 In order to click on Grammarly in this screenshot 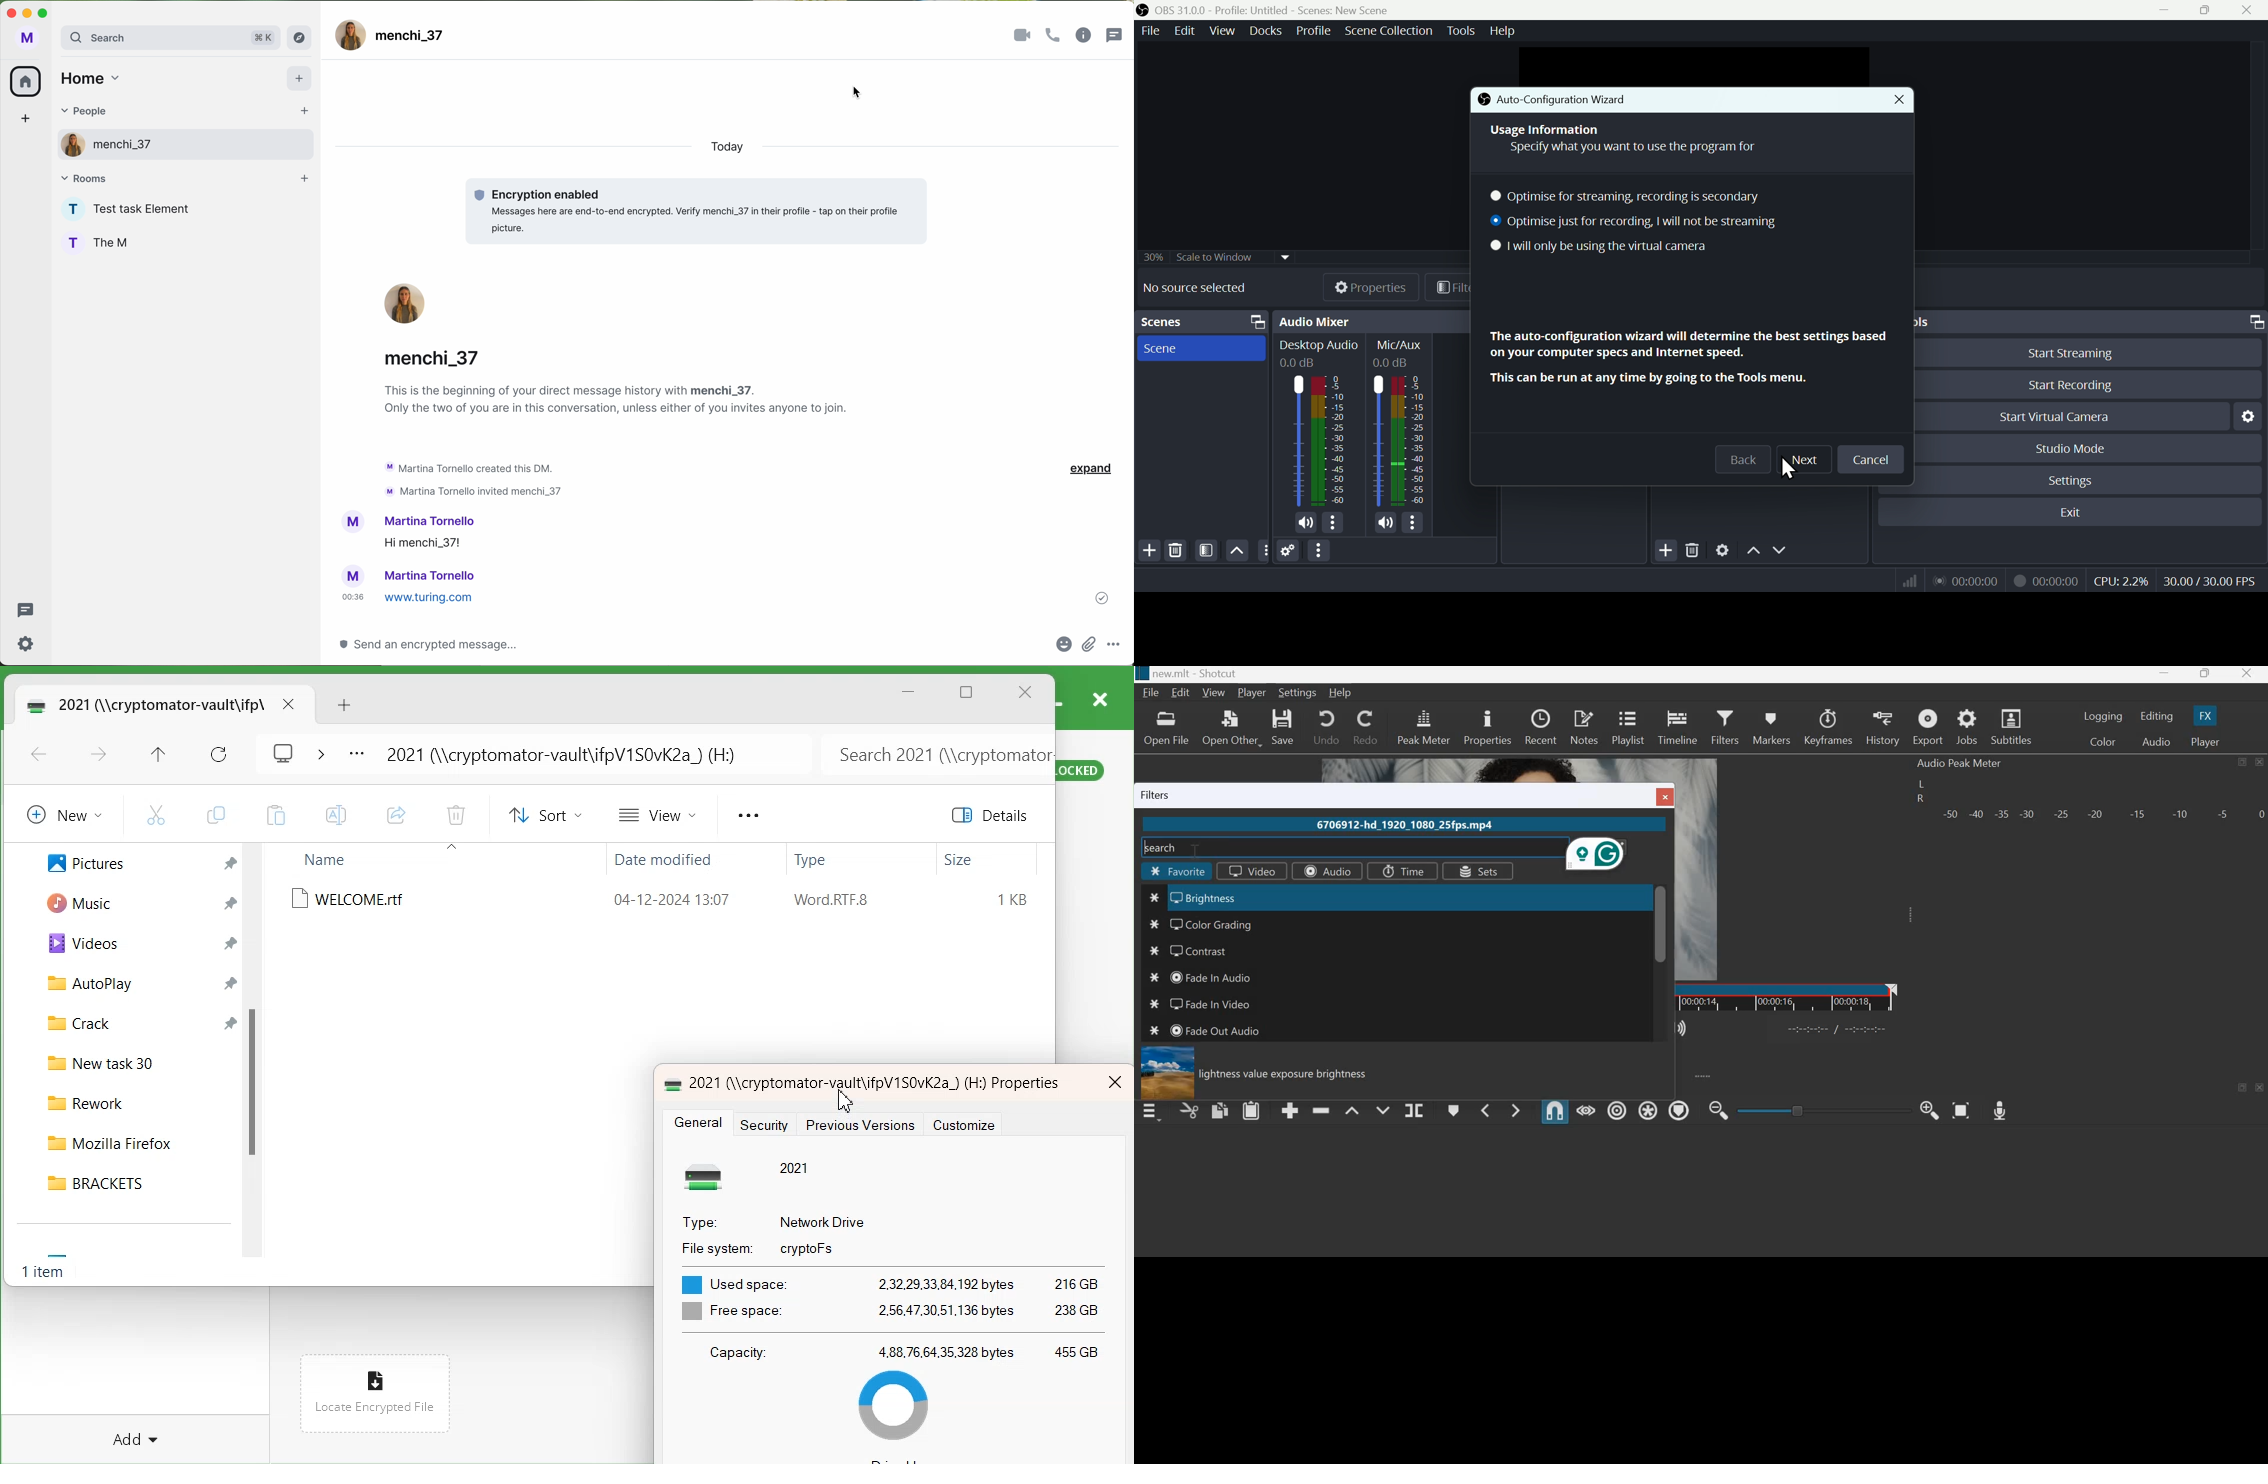, I will do `click(1598, 856)`.